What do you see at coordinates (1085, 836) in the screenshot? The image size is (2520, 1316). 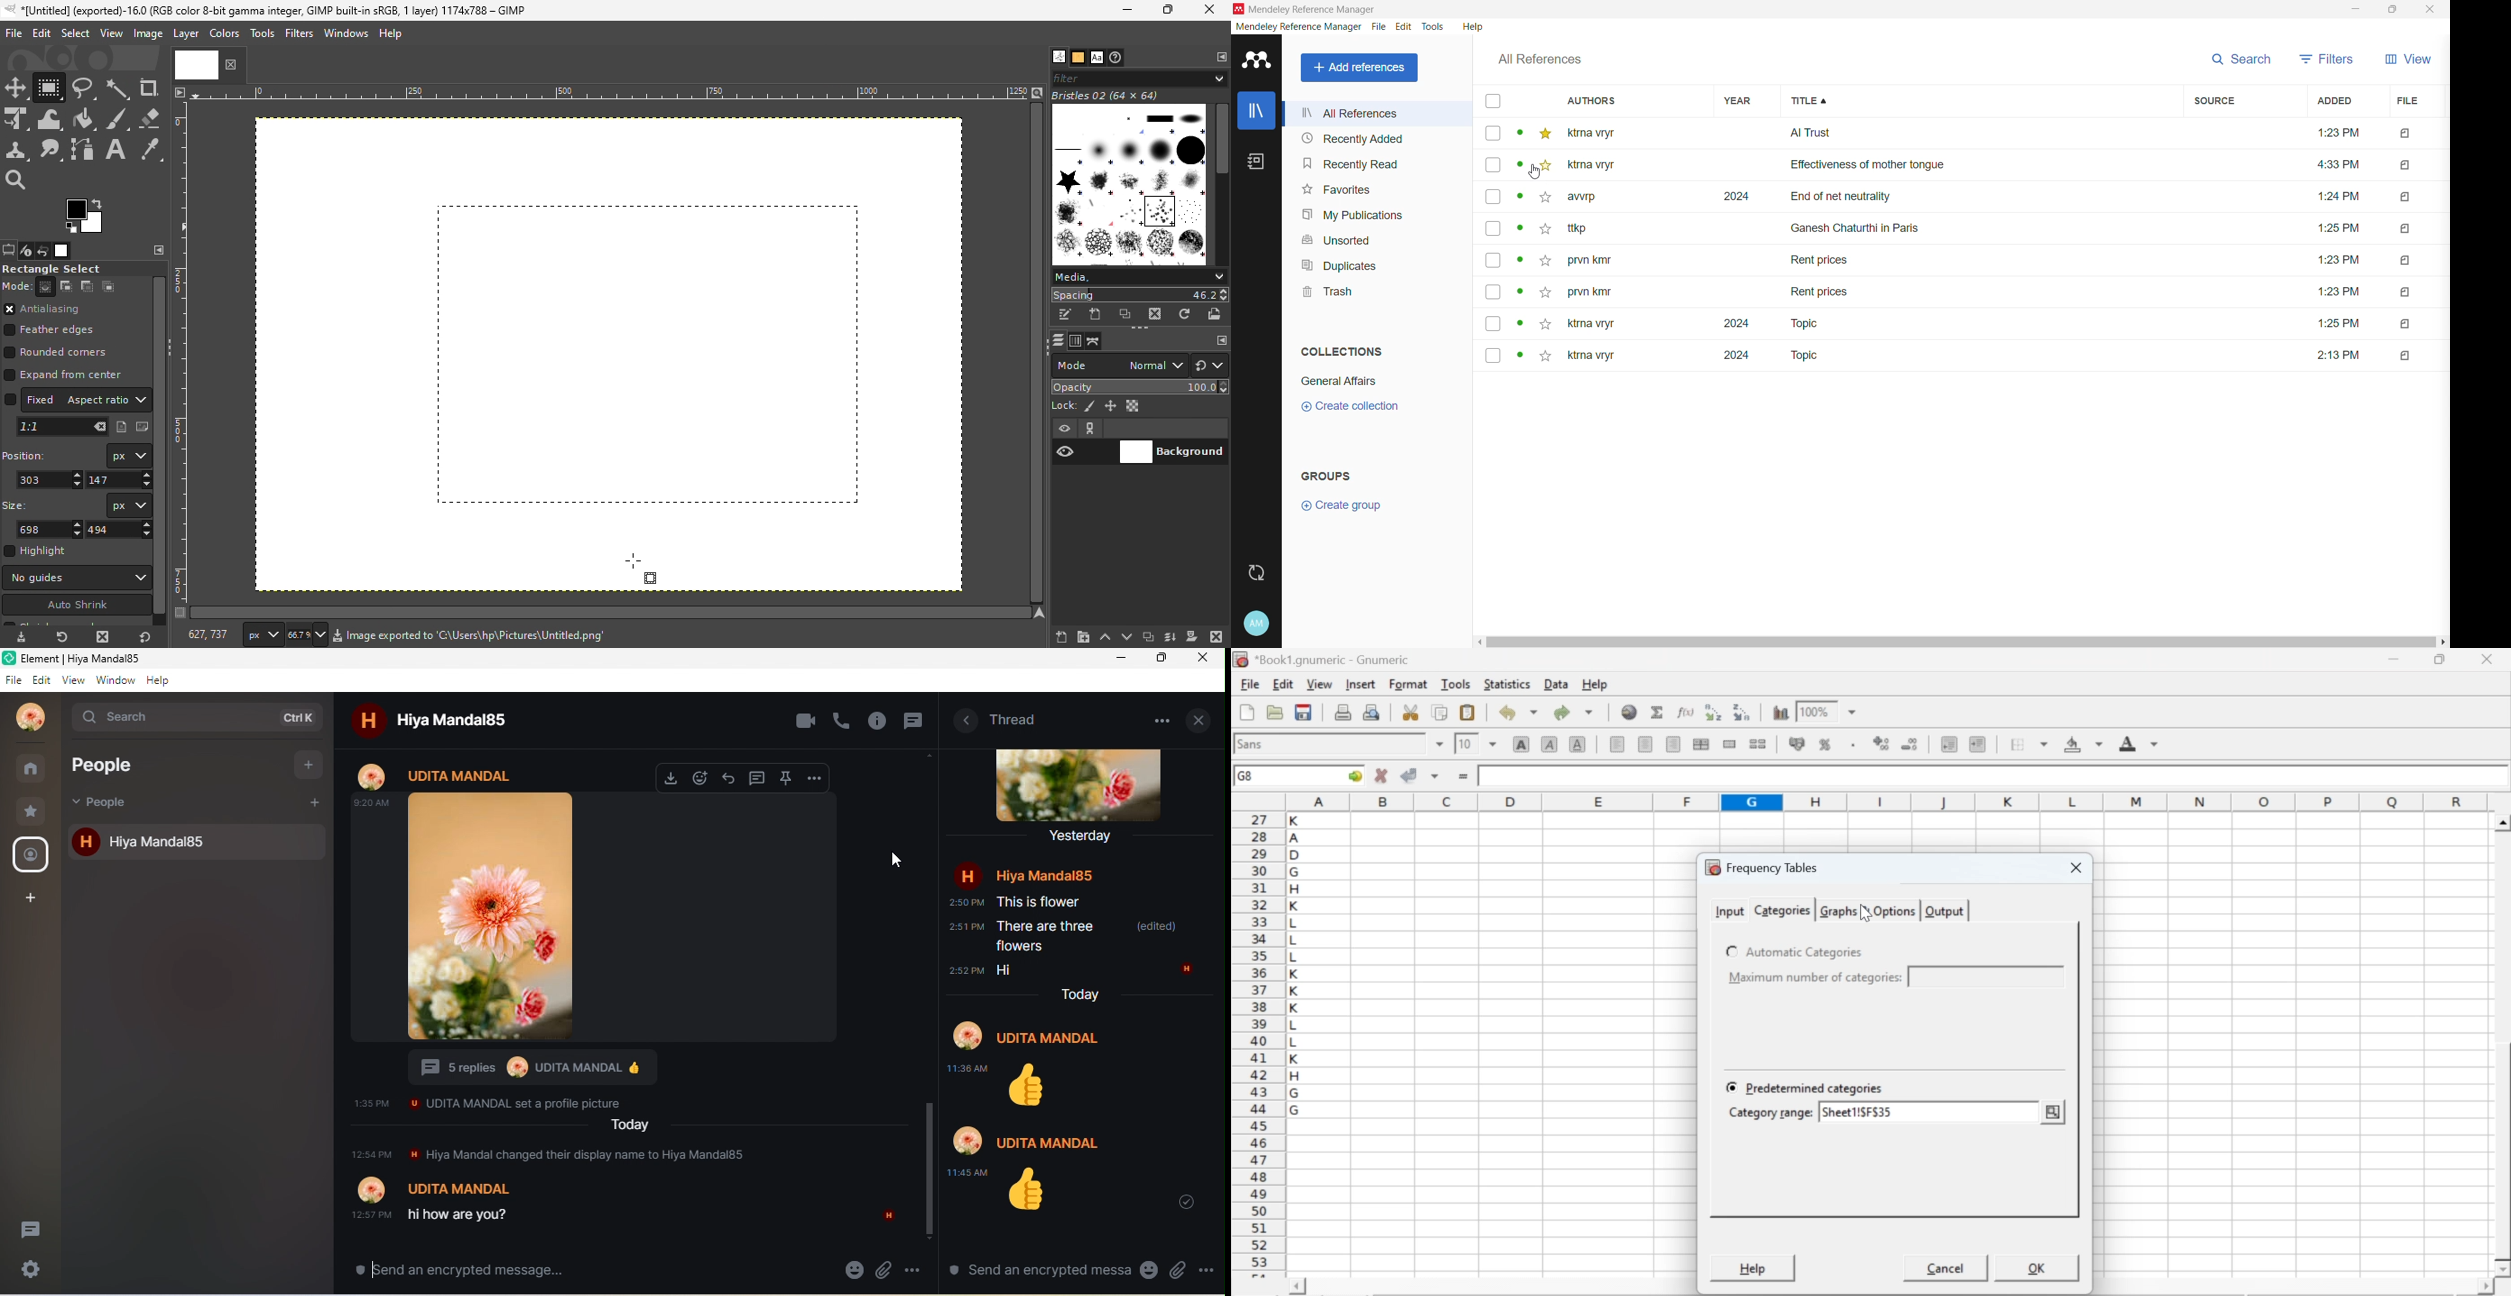 I see `yesterday` at bounding box center [1085, 836].